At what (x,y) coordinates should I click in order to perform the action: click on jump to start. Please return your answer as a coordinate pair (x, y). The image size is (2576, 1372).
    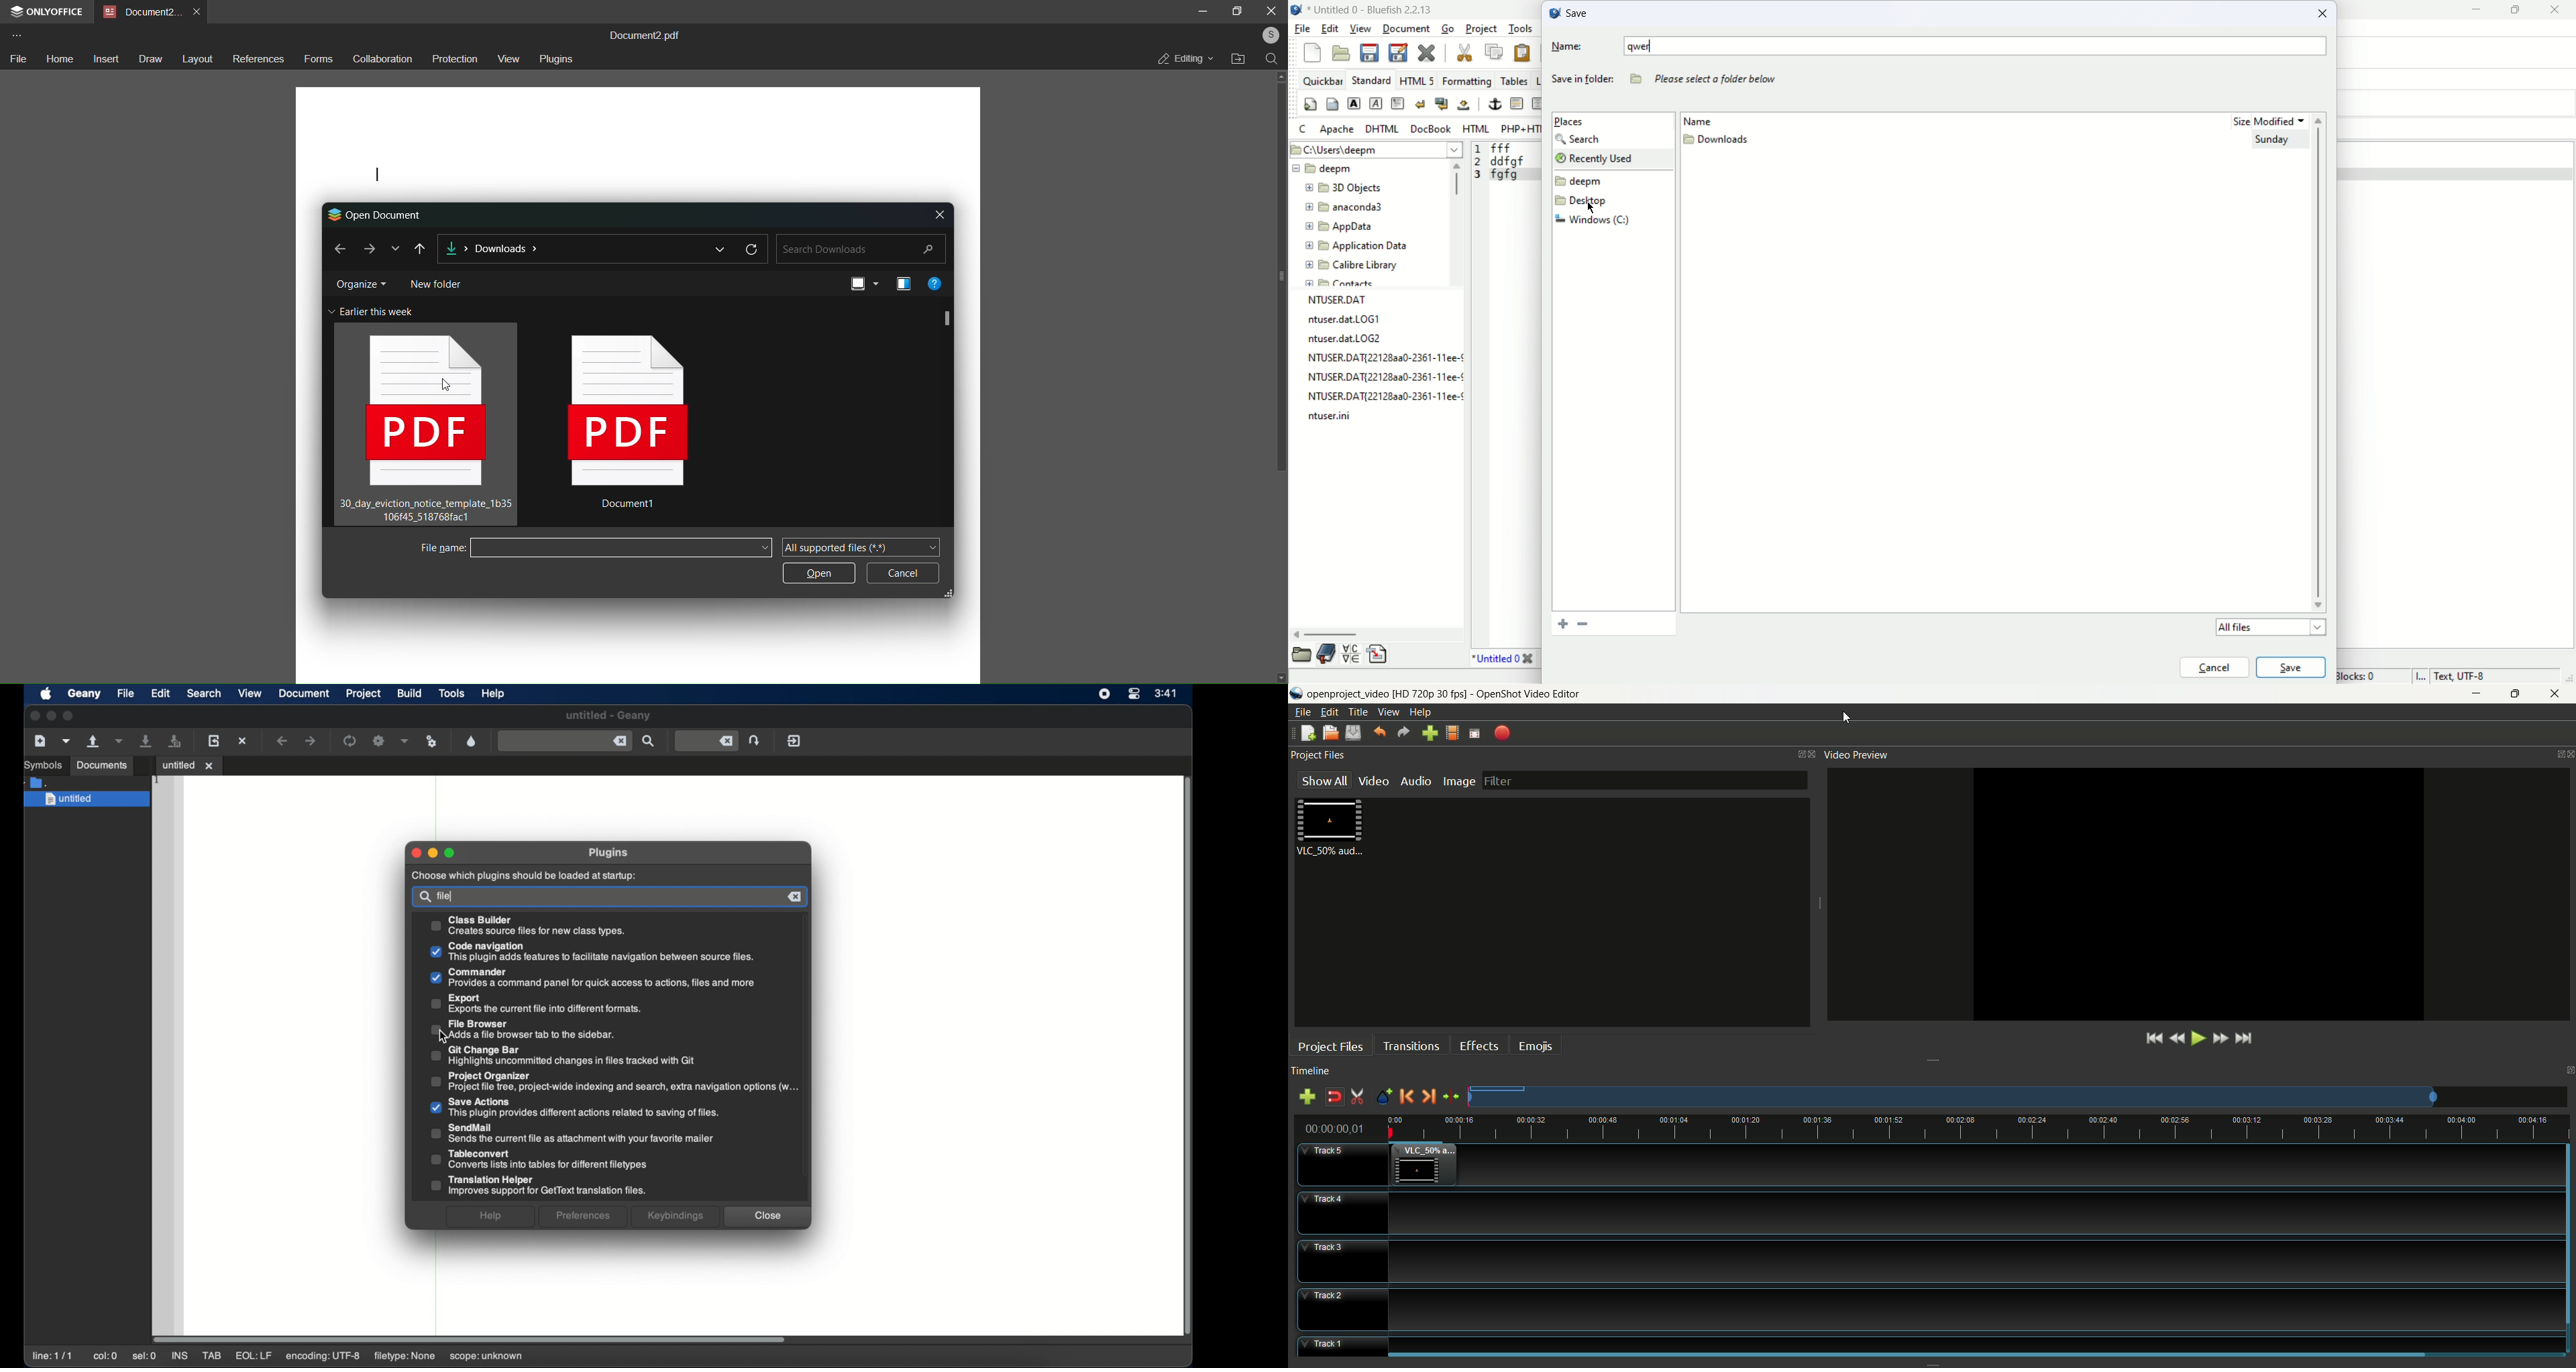
    Looking at the image, I should click on (2152, 1039).